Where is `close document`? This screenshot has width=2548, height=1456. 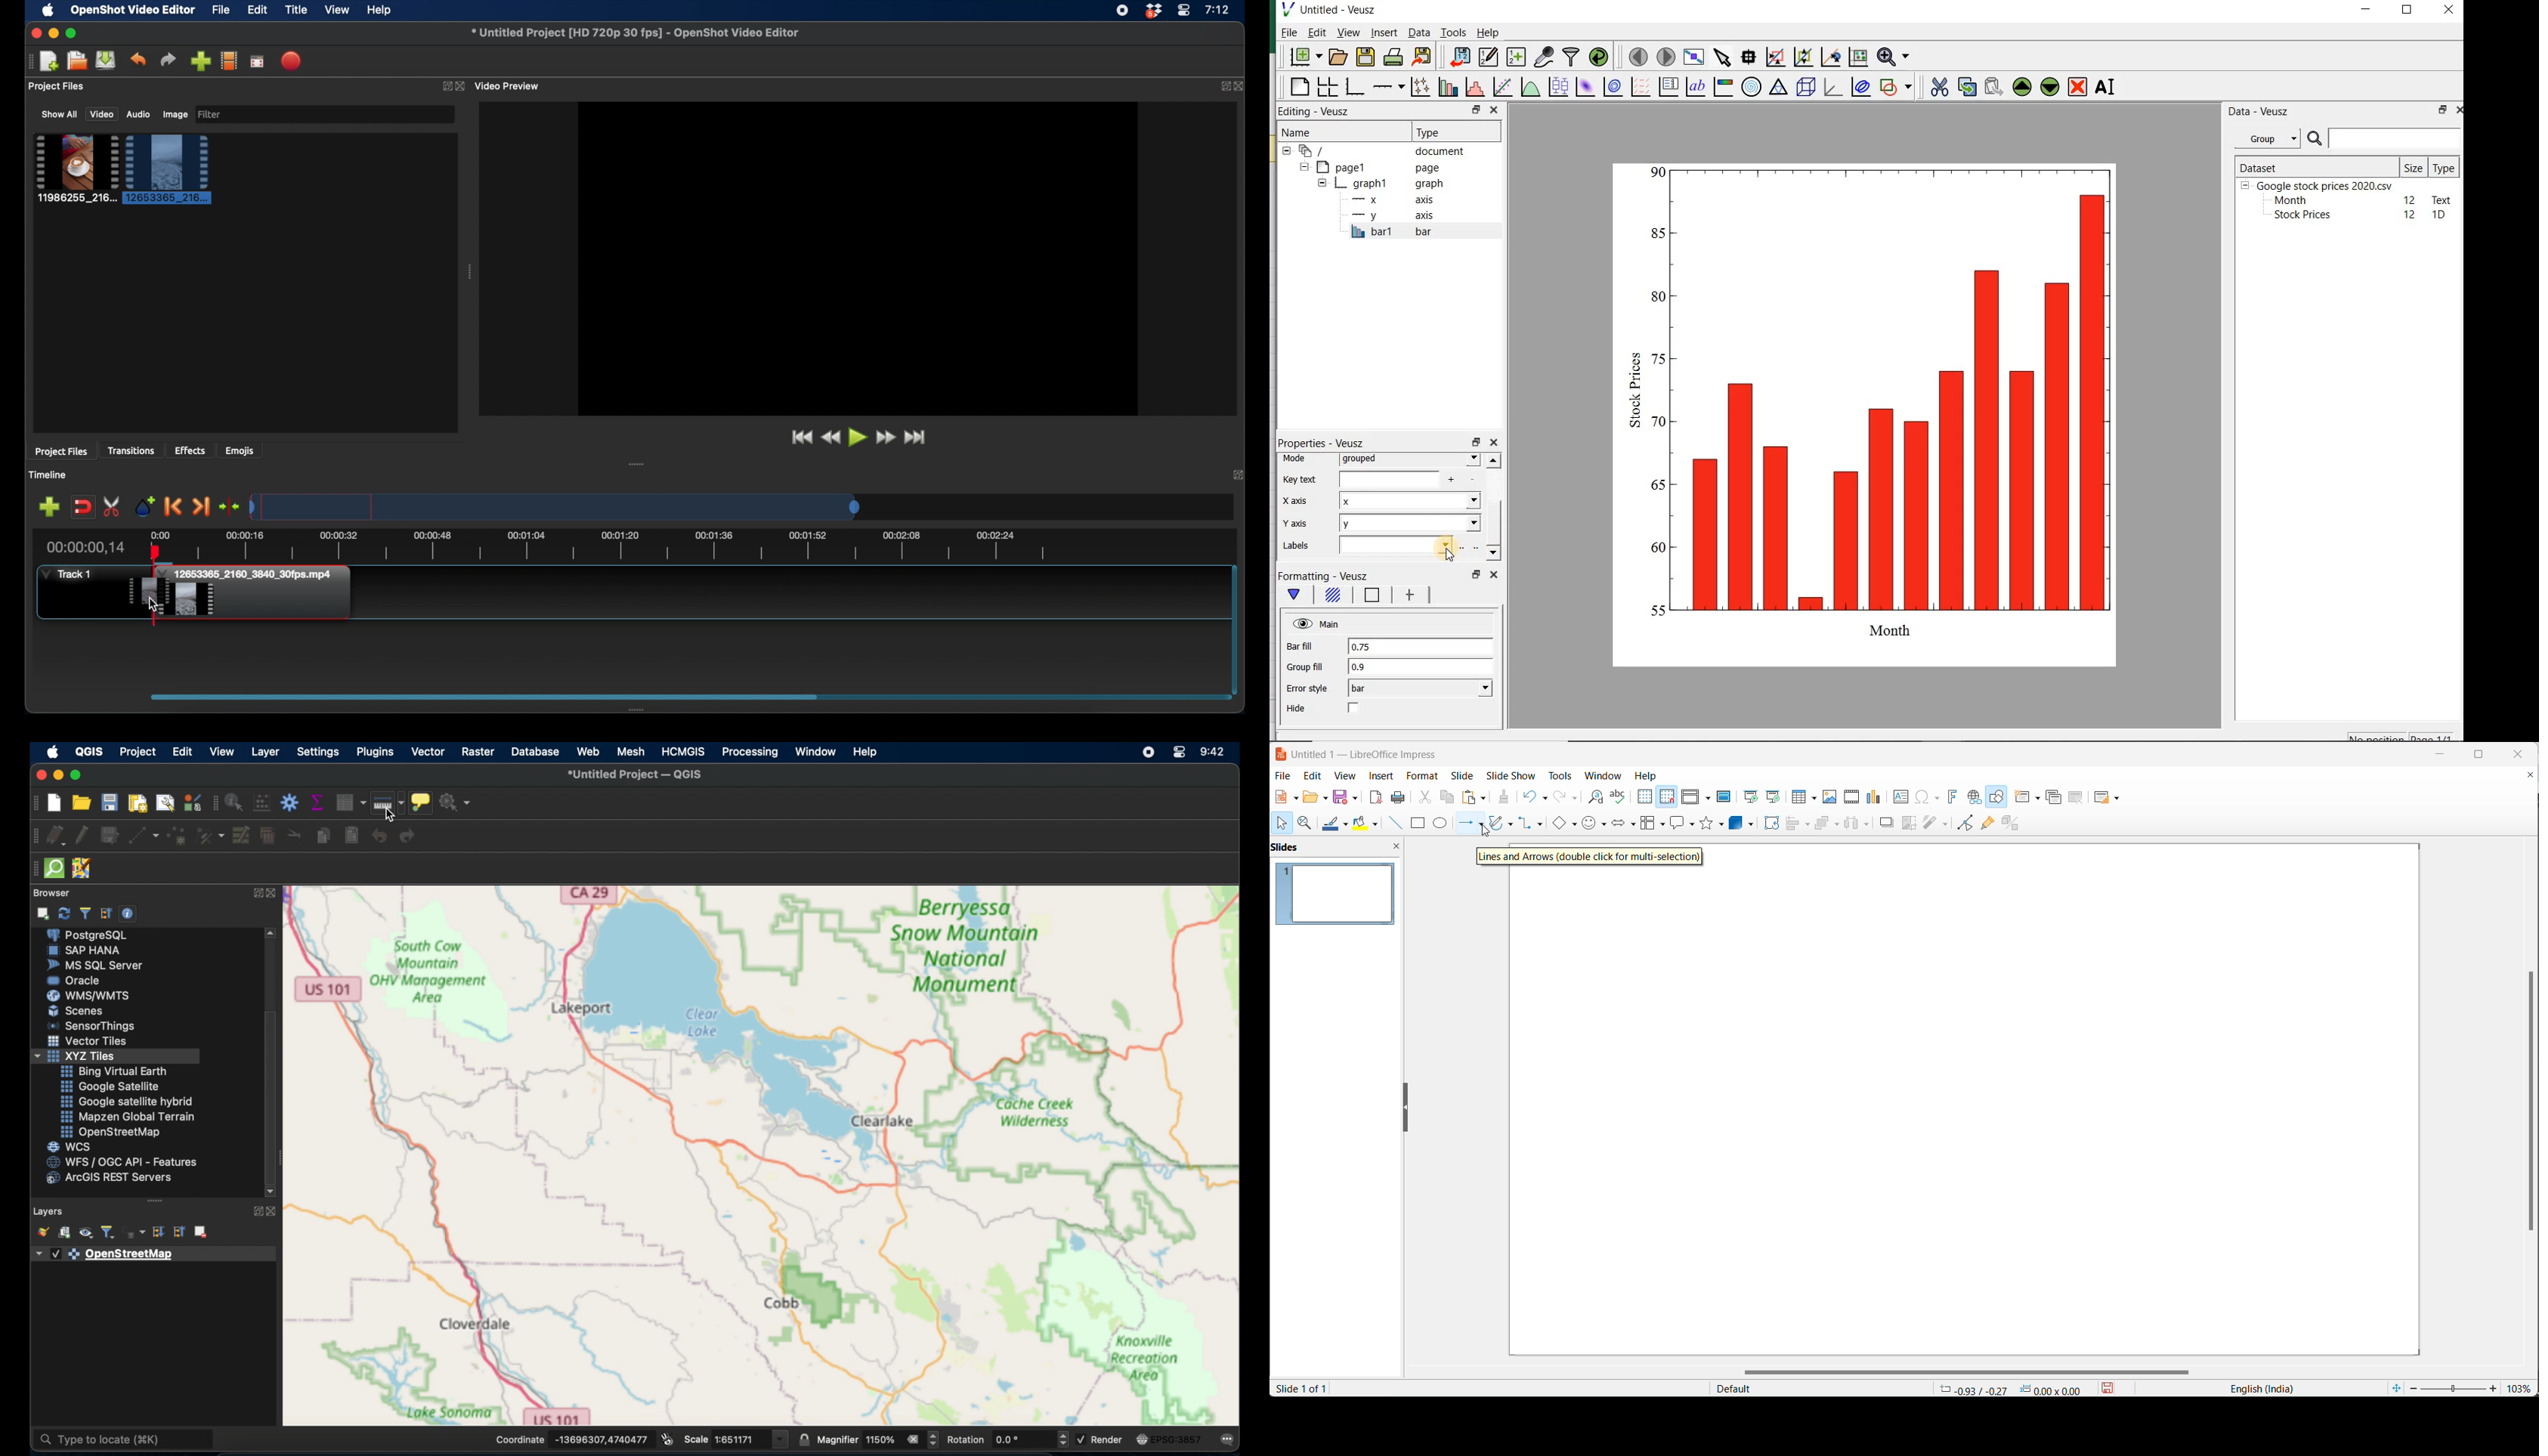 close document is located at coordinates (2531, 774).